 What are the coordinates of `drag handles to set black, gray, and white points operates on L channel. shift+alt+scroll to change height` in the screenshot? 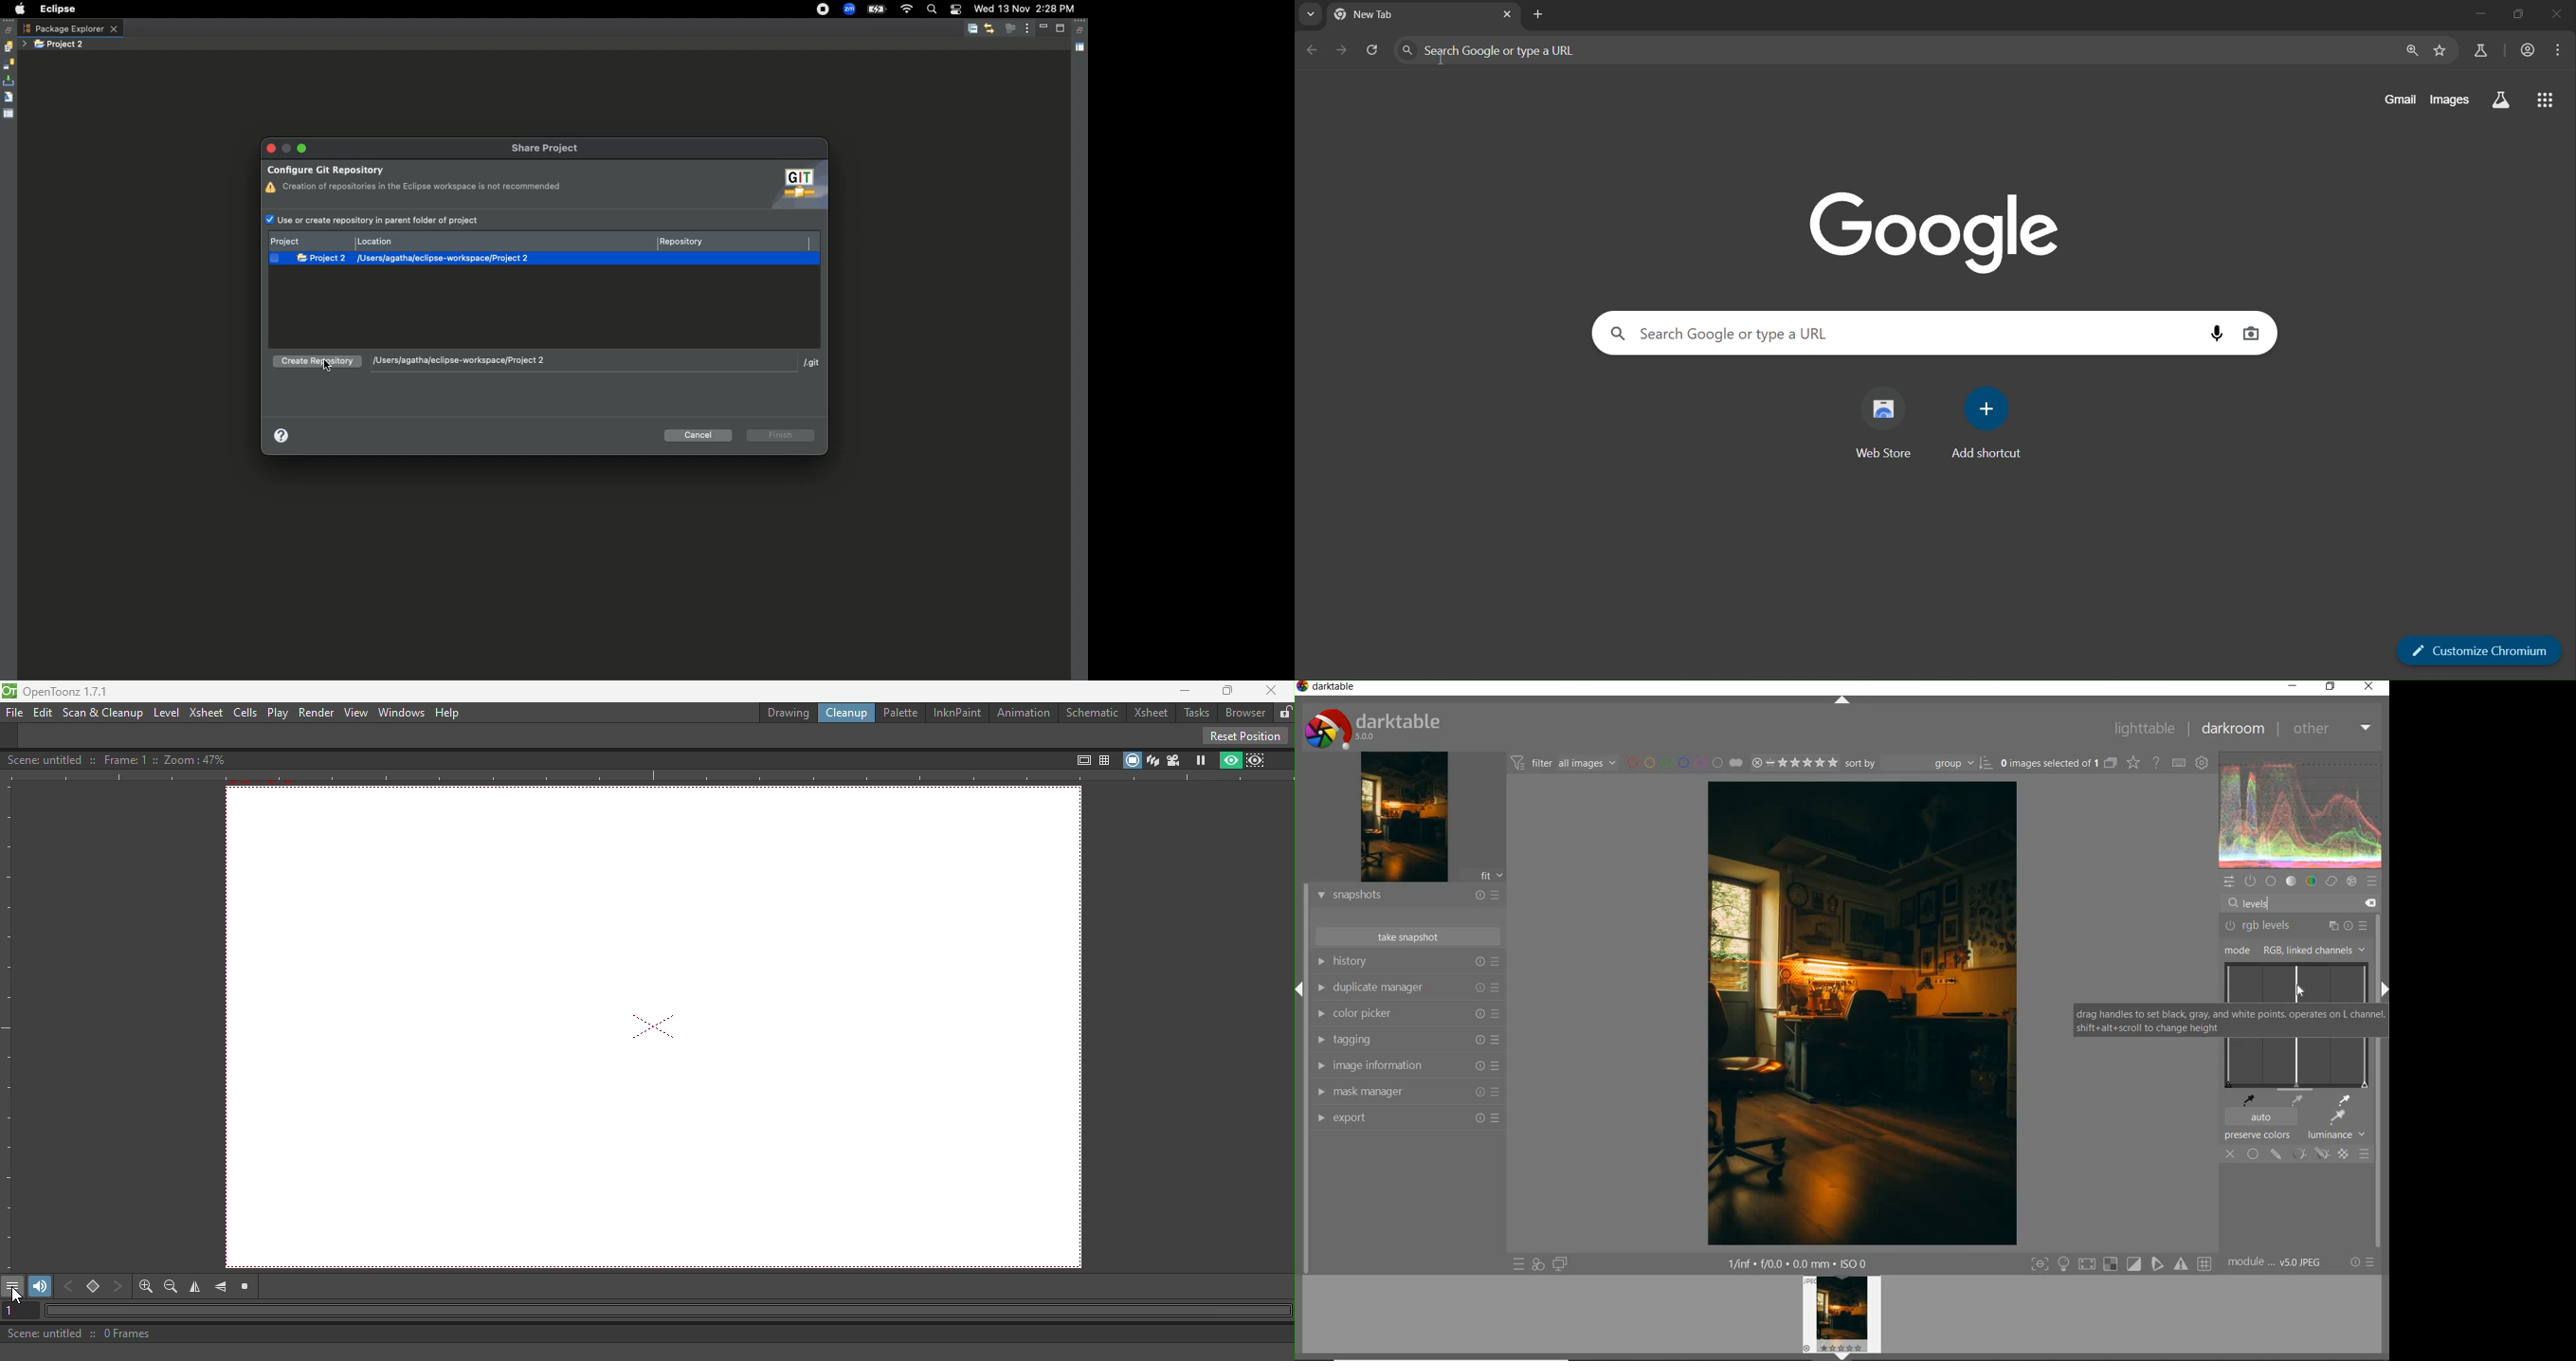 It's located at (2230, 1020).